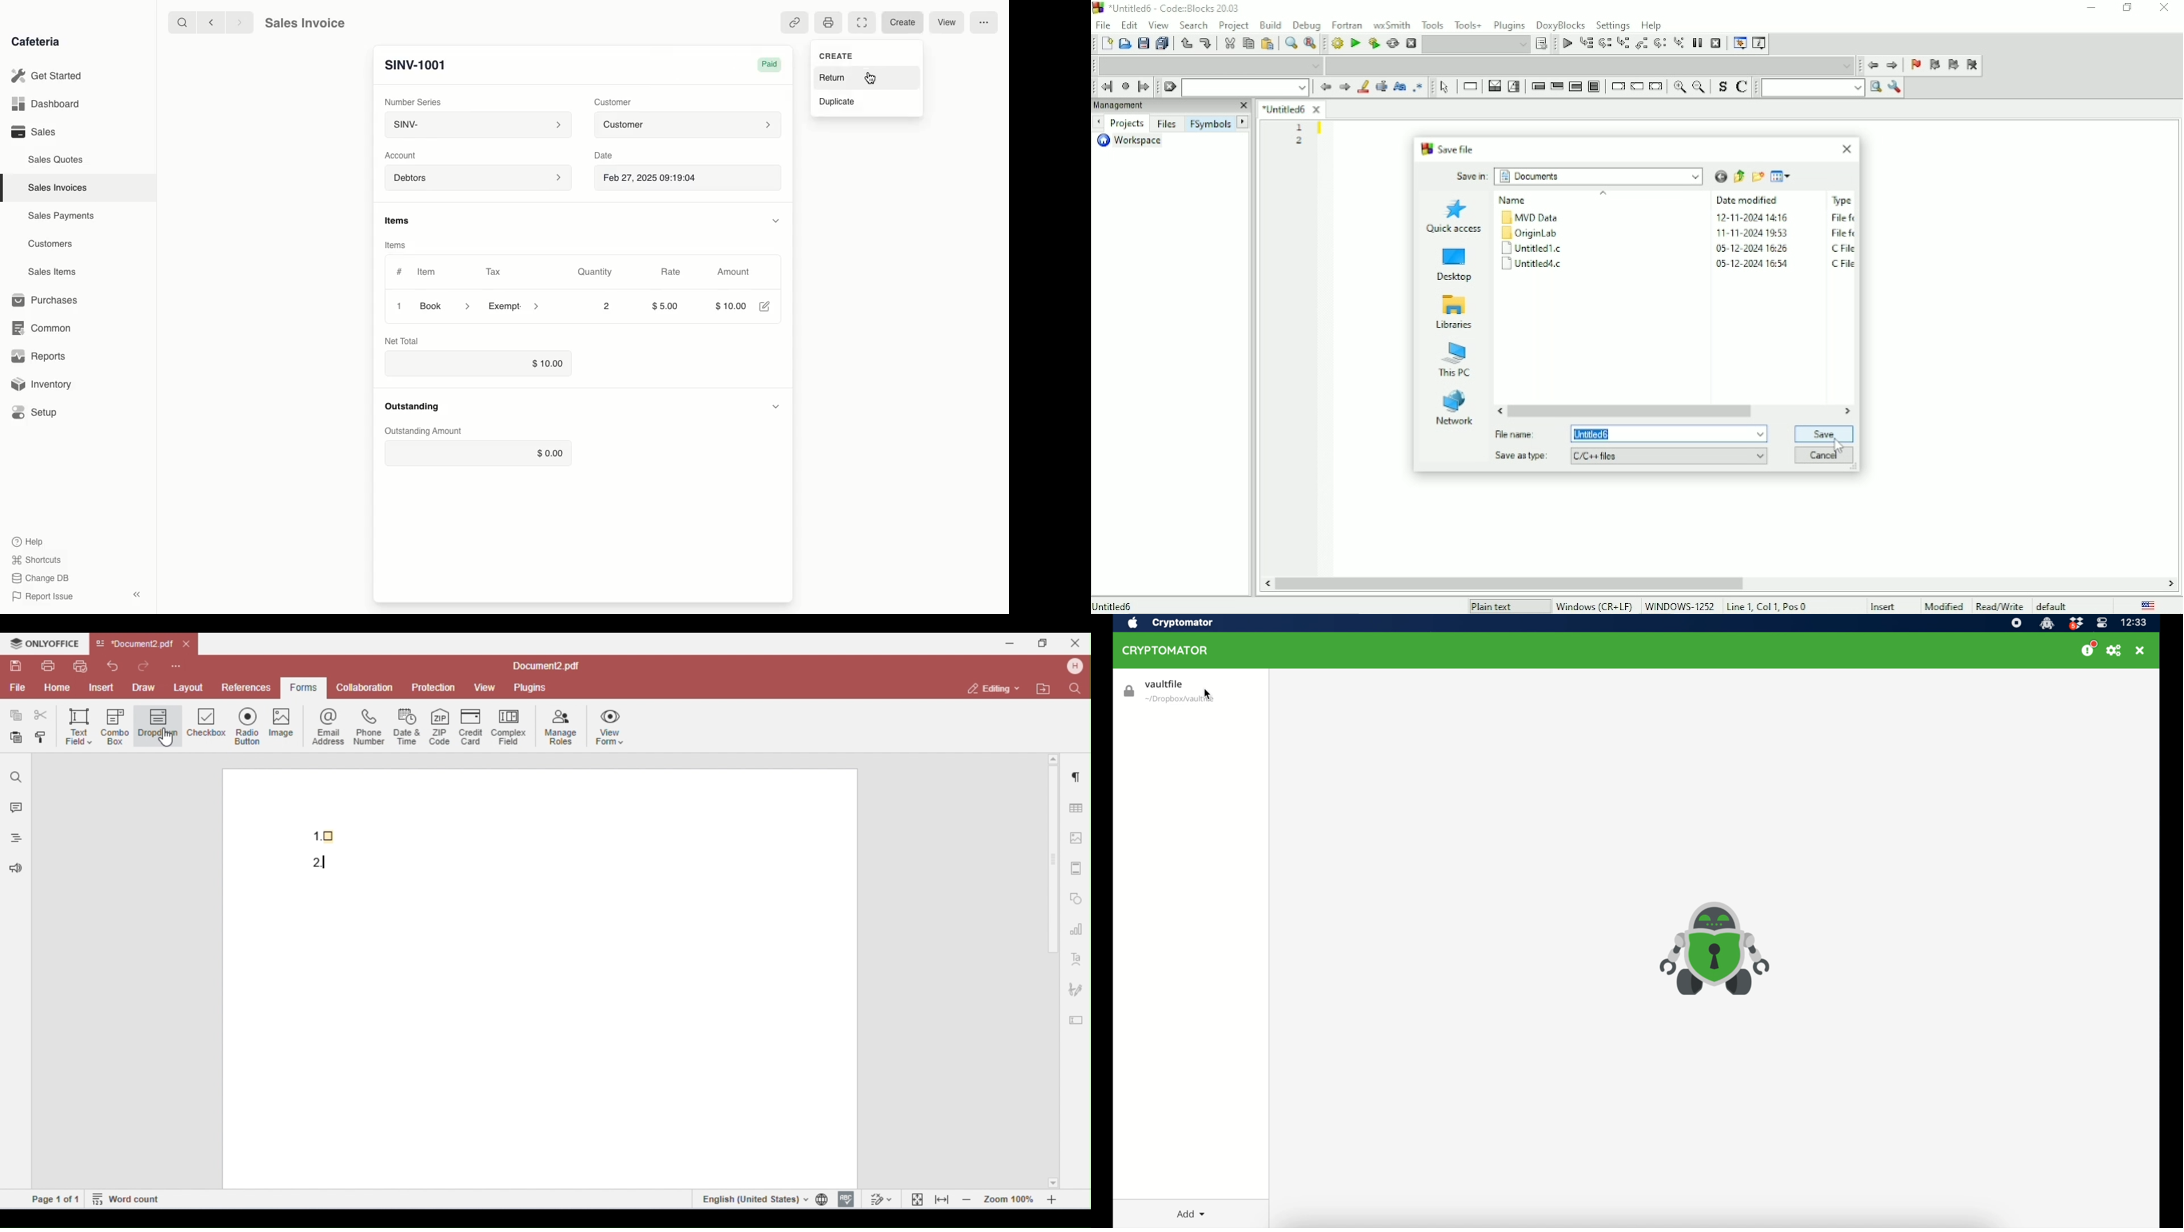  I want to click on create, so click(901, 23).